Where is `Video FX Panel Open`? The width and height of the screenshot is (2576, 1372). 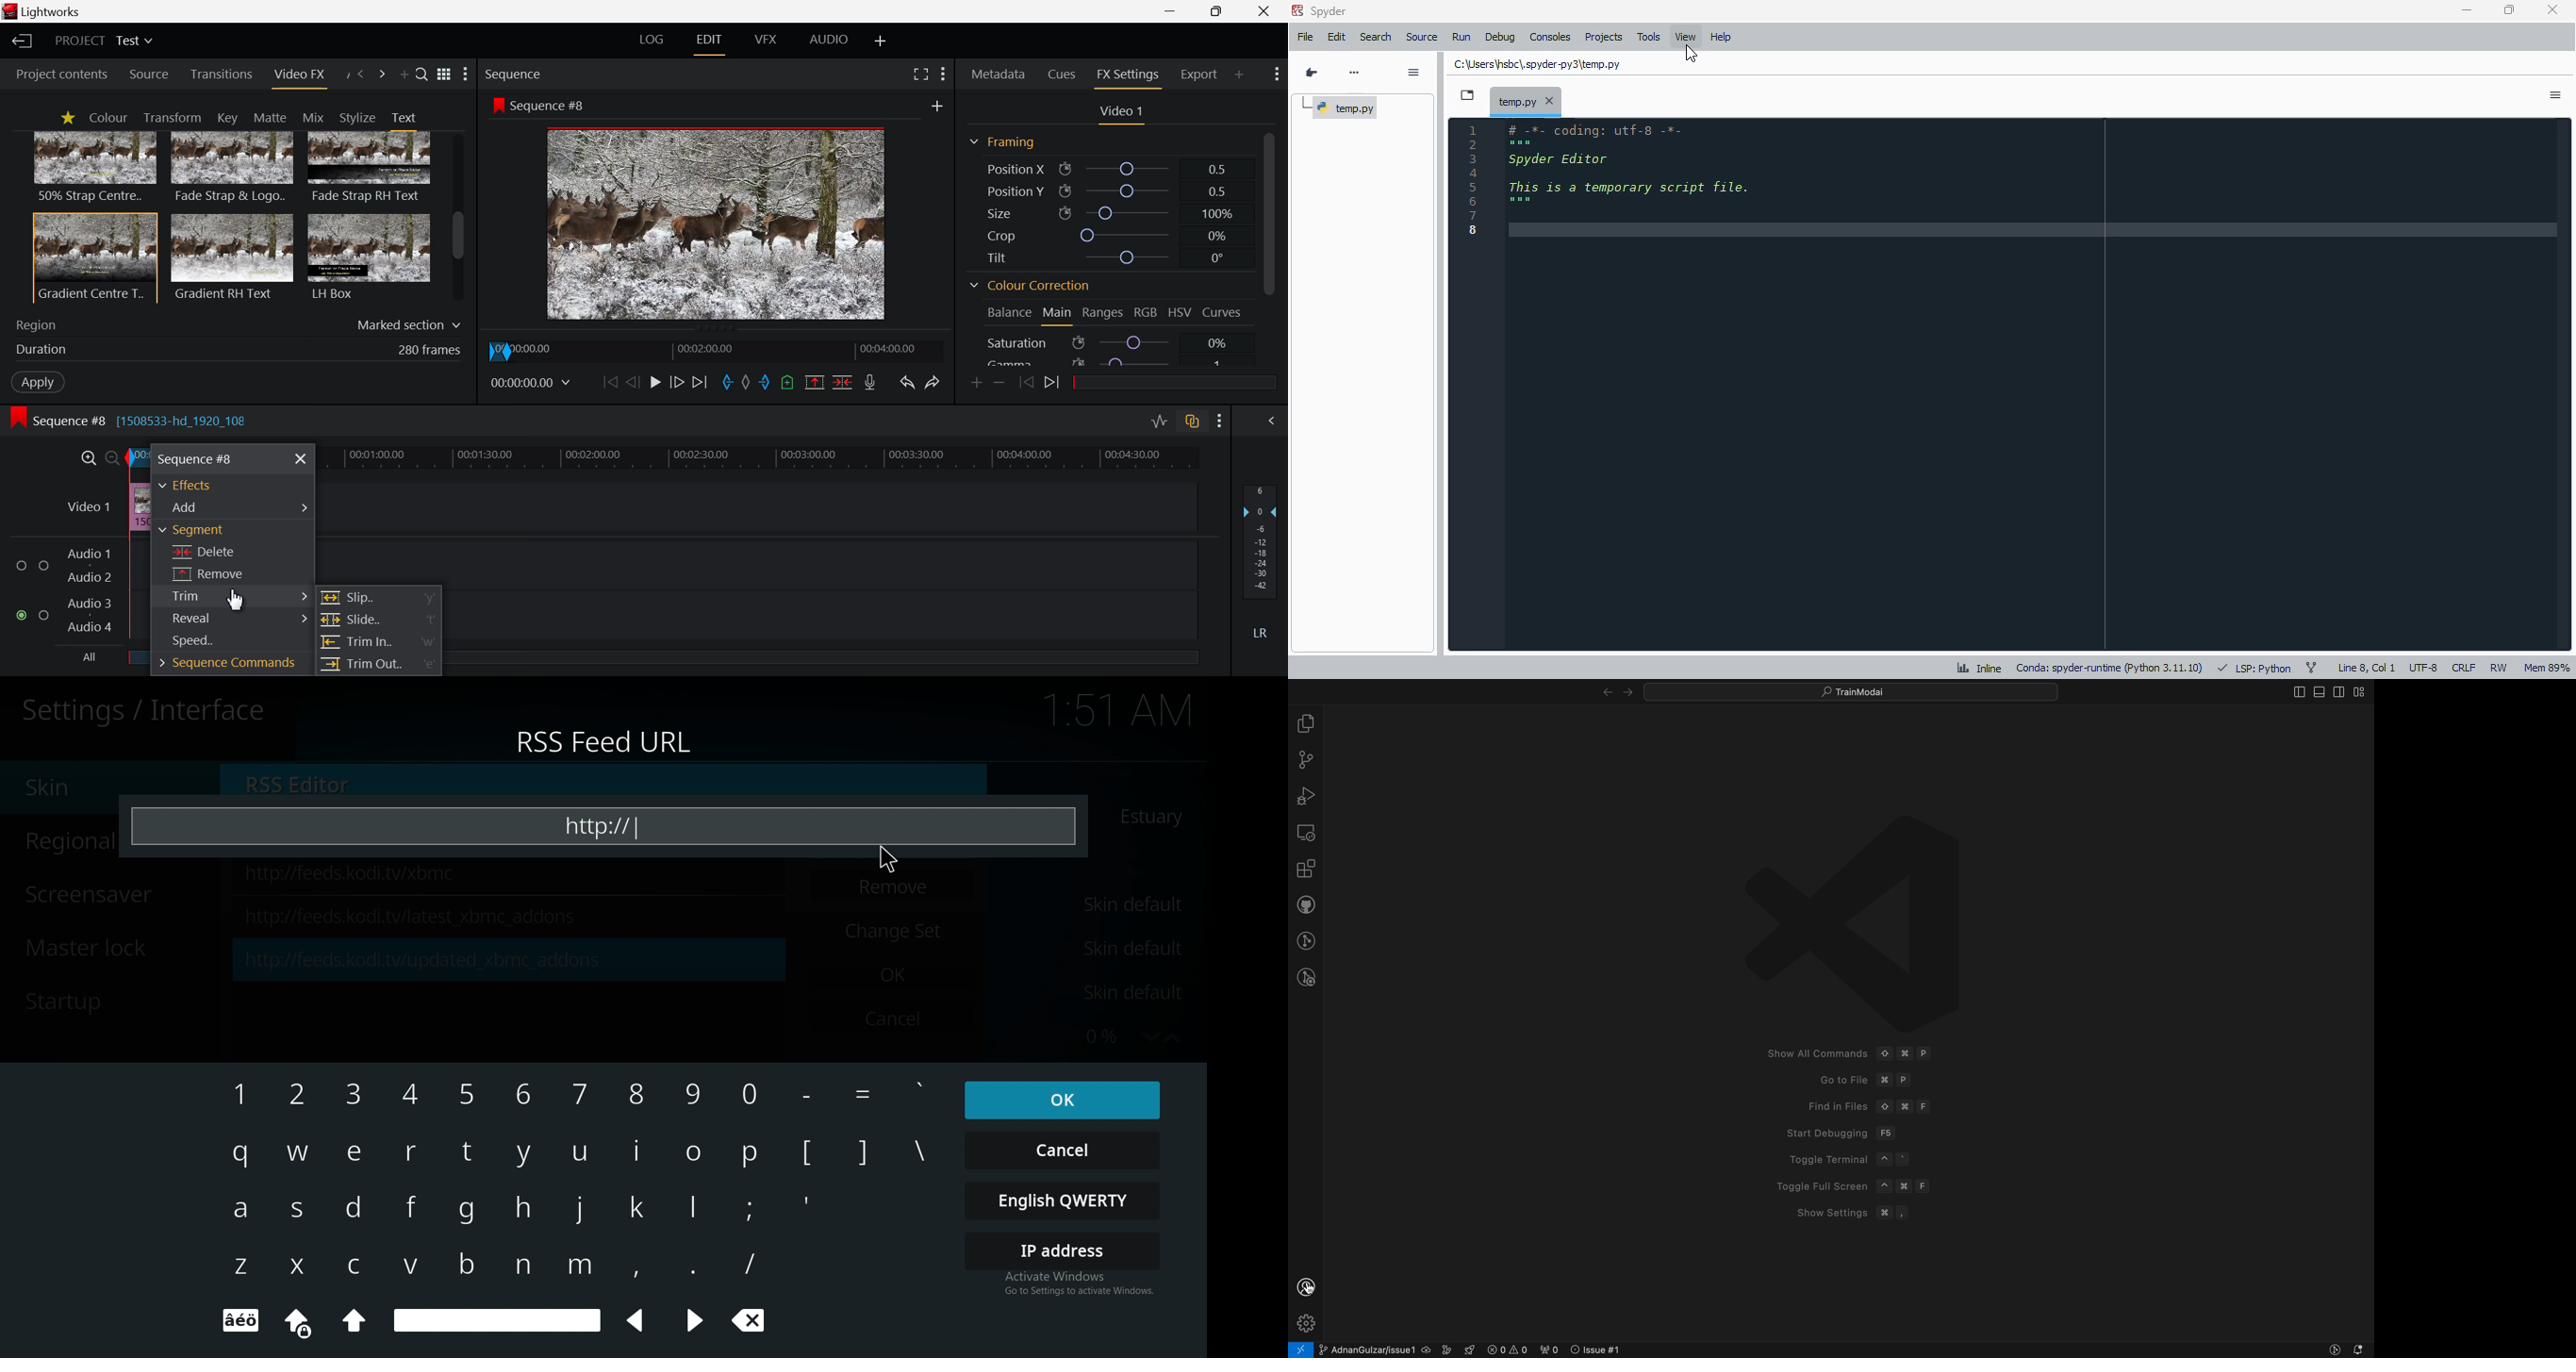
Video FX Panel Open is located at coordinates (302, 77).